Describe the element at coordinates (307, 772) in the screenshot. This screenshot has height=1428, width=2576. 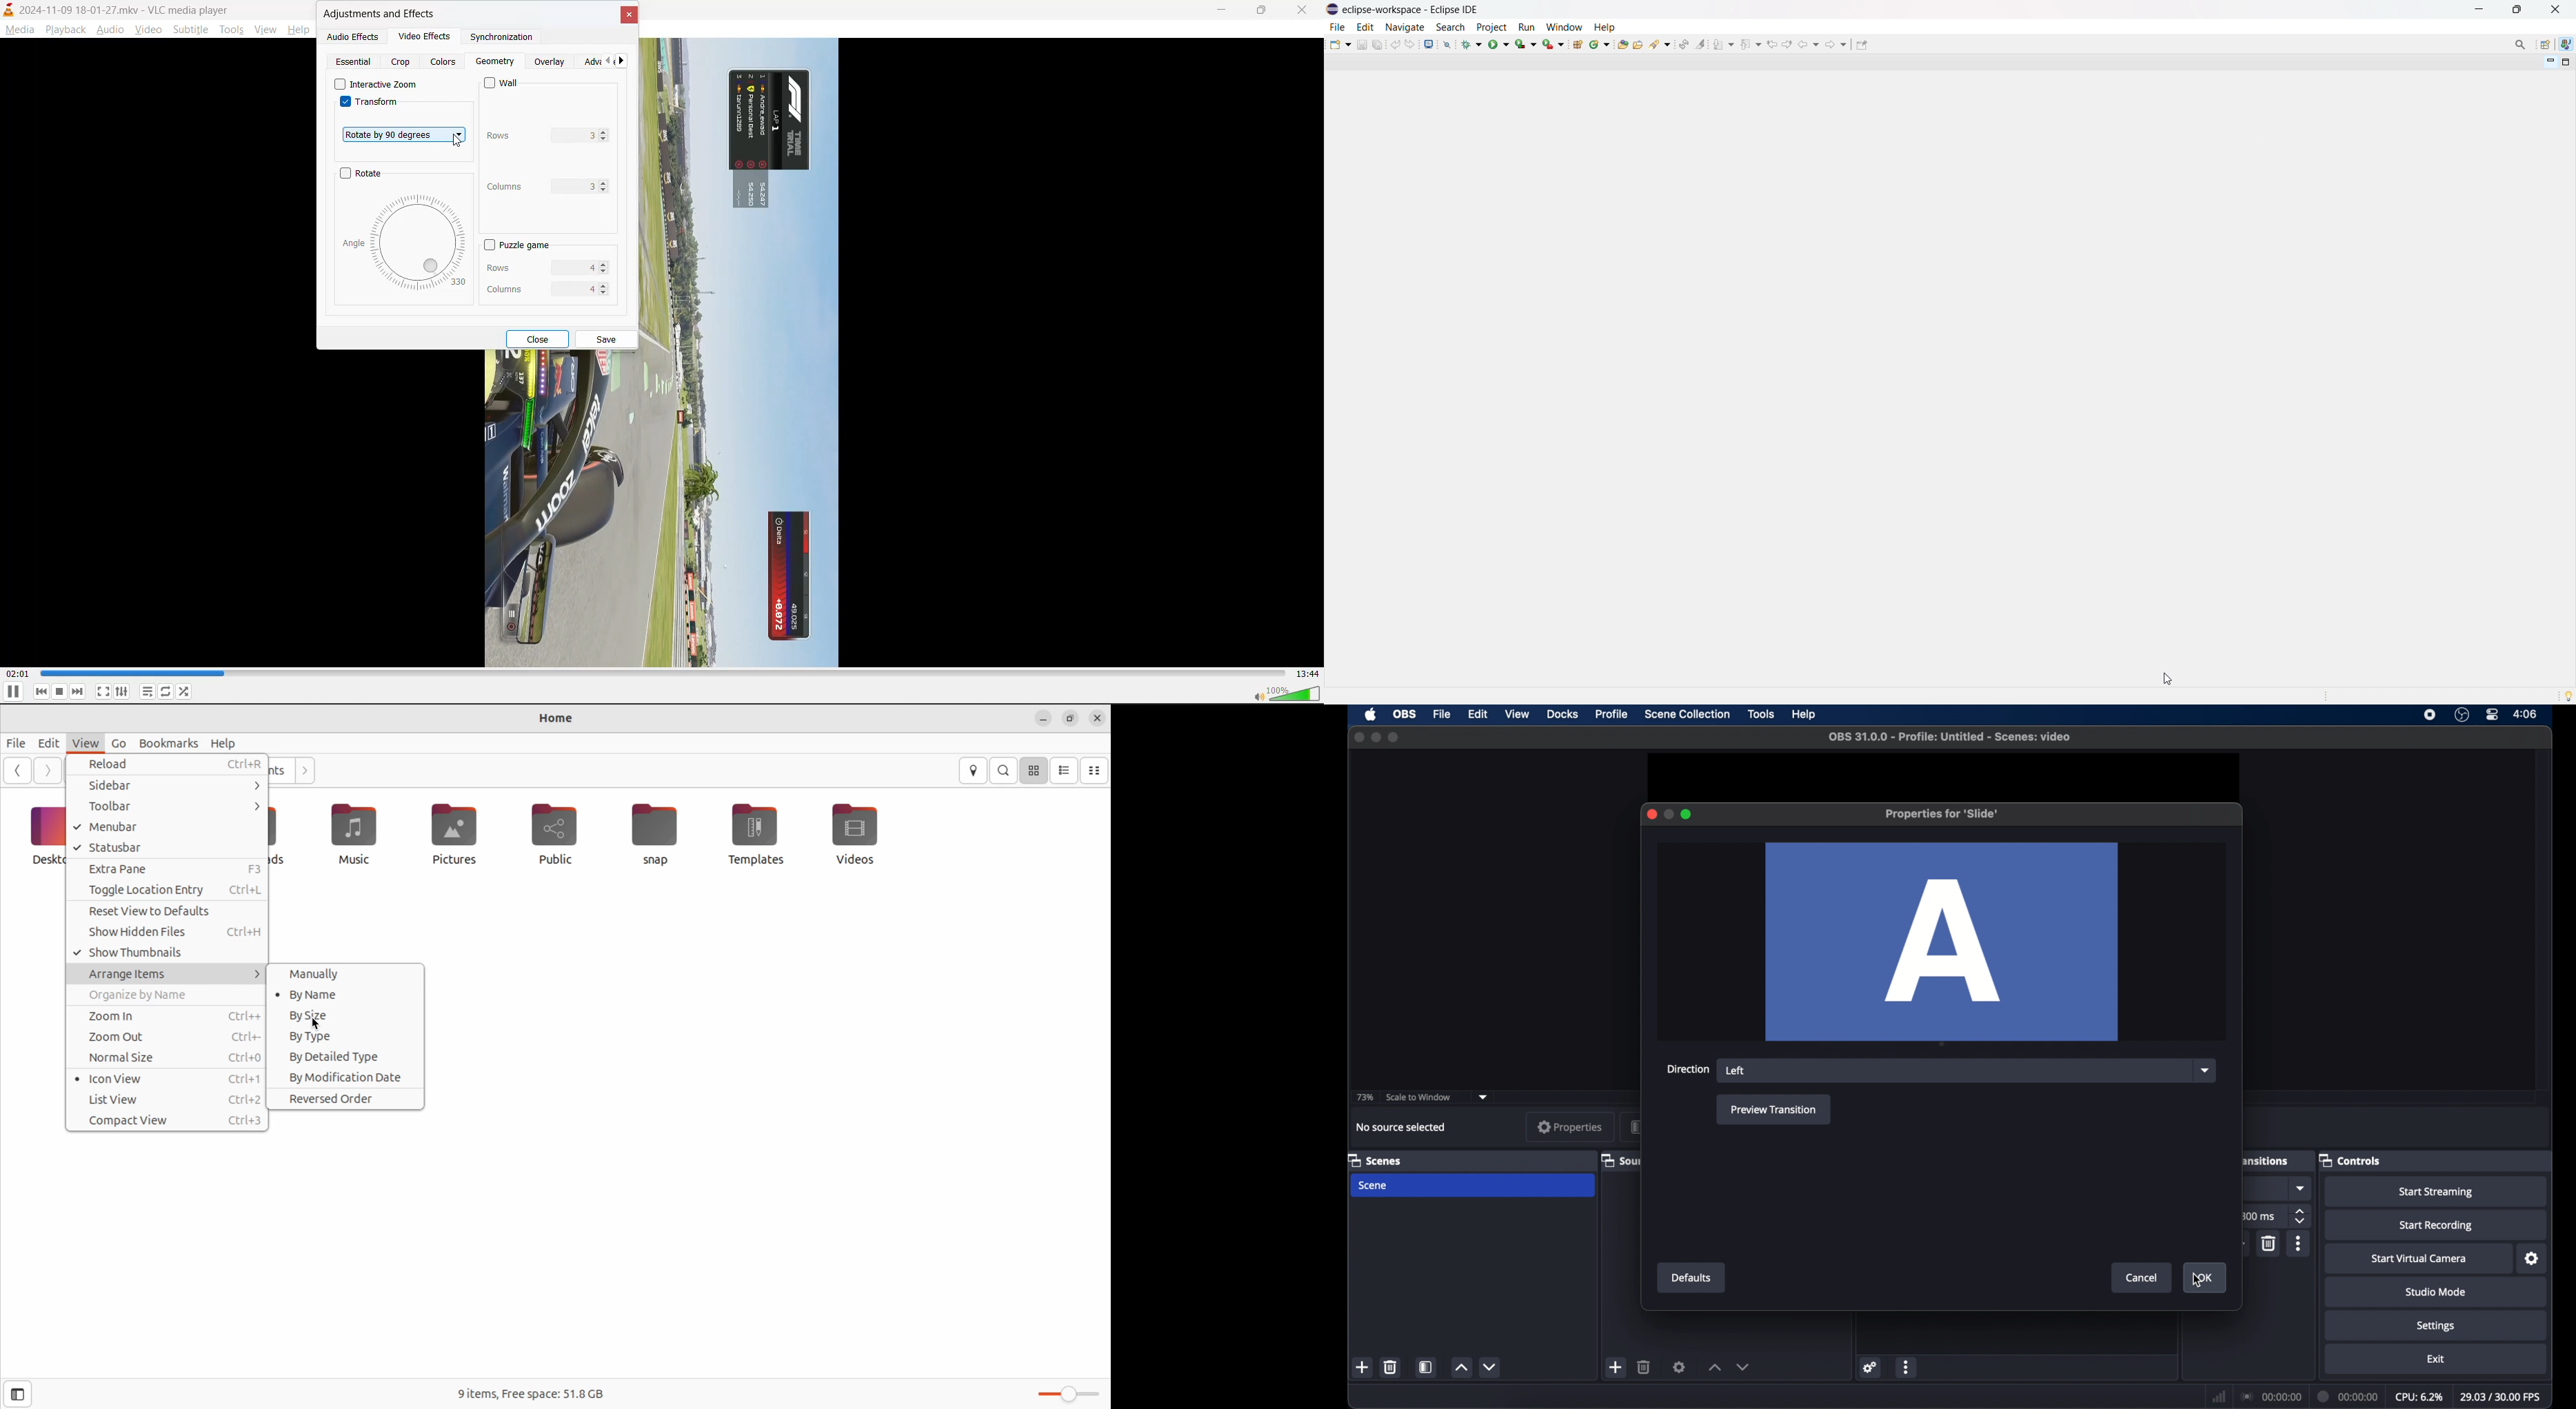
I see `Go next` at that location.